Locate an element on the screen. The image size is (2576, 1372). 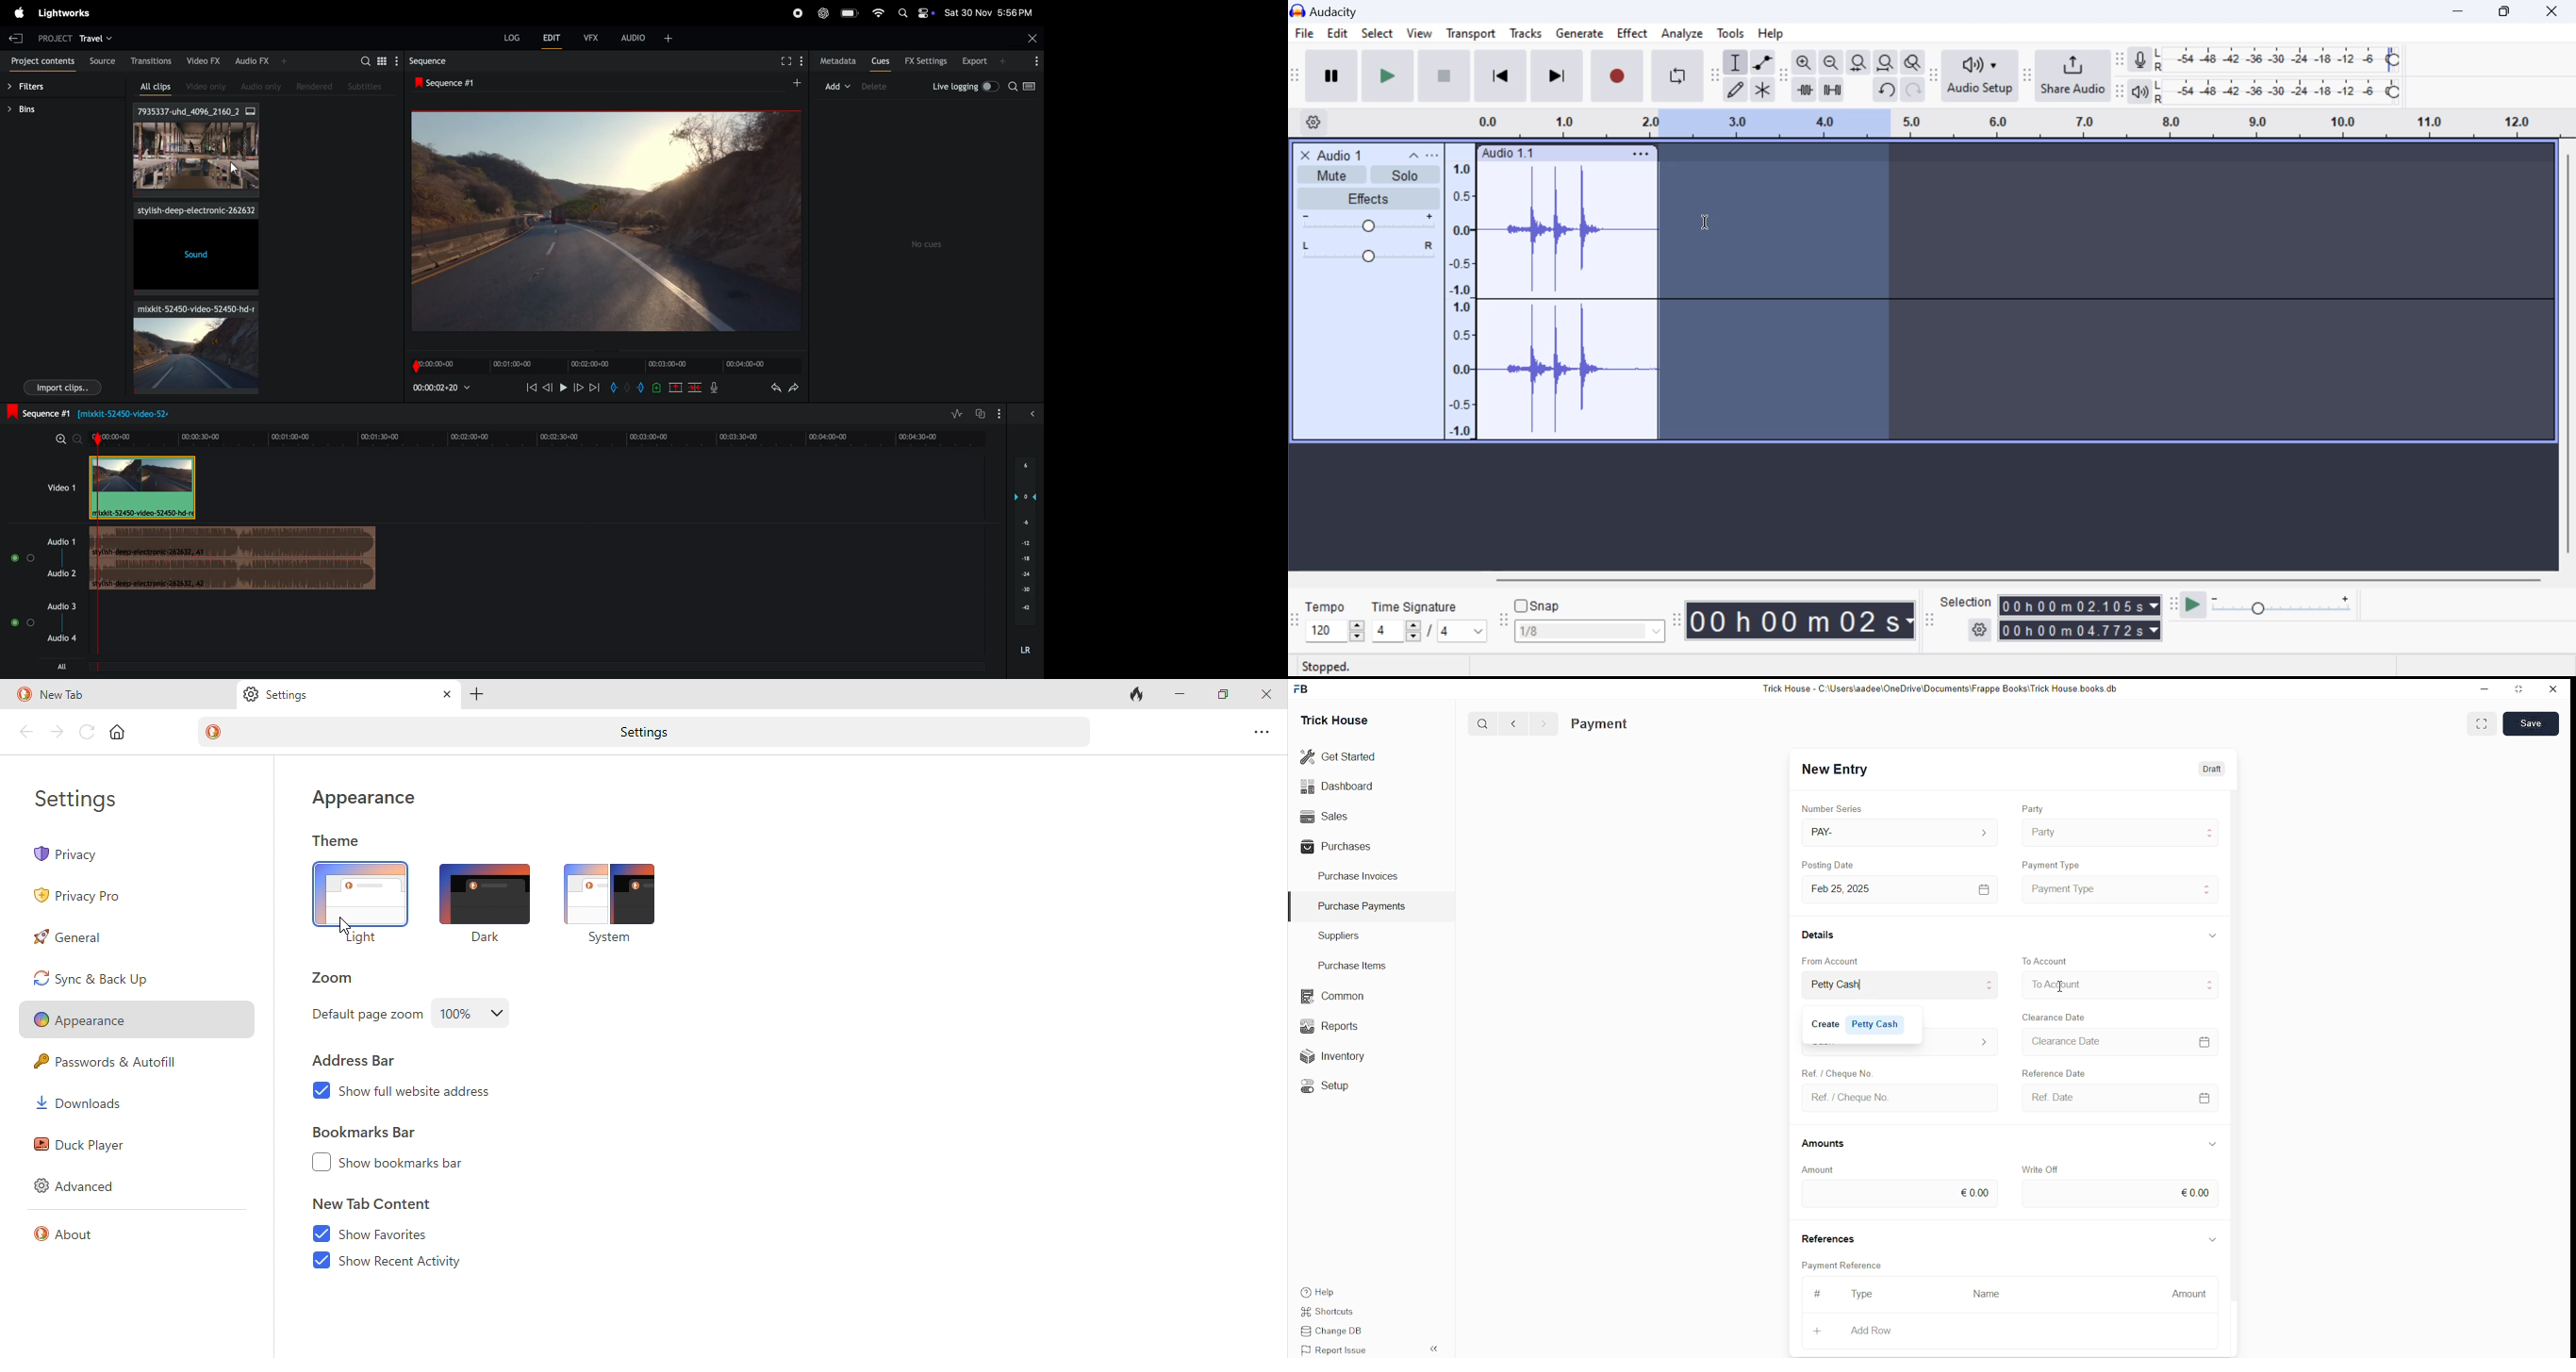
audip track is located at coordinates (235, 560).